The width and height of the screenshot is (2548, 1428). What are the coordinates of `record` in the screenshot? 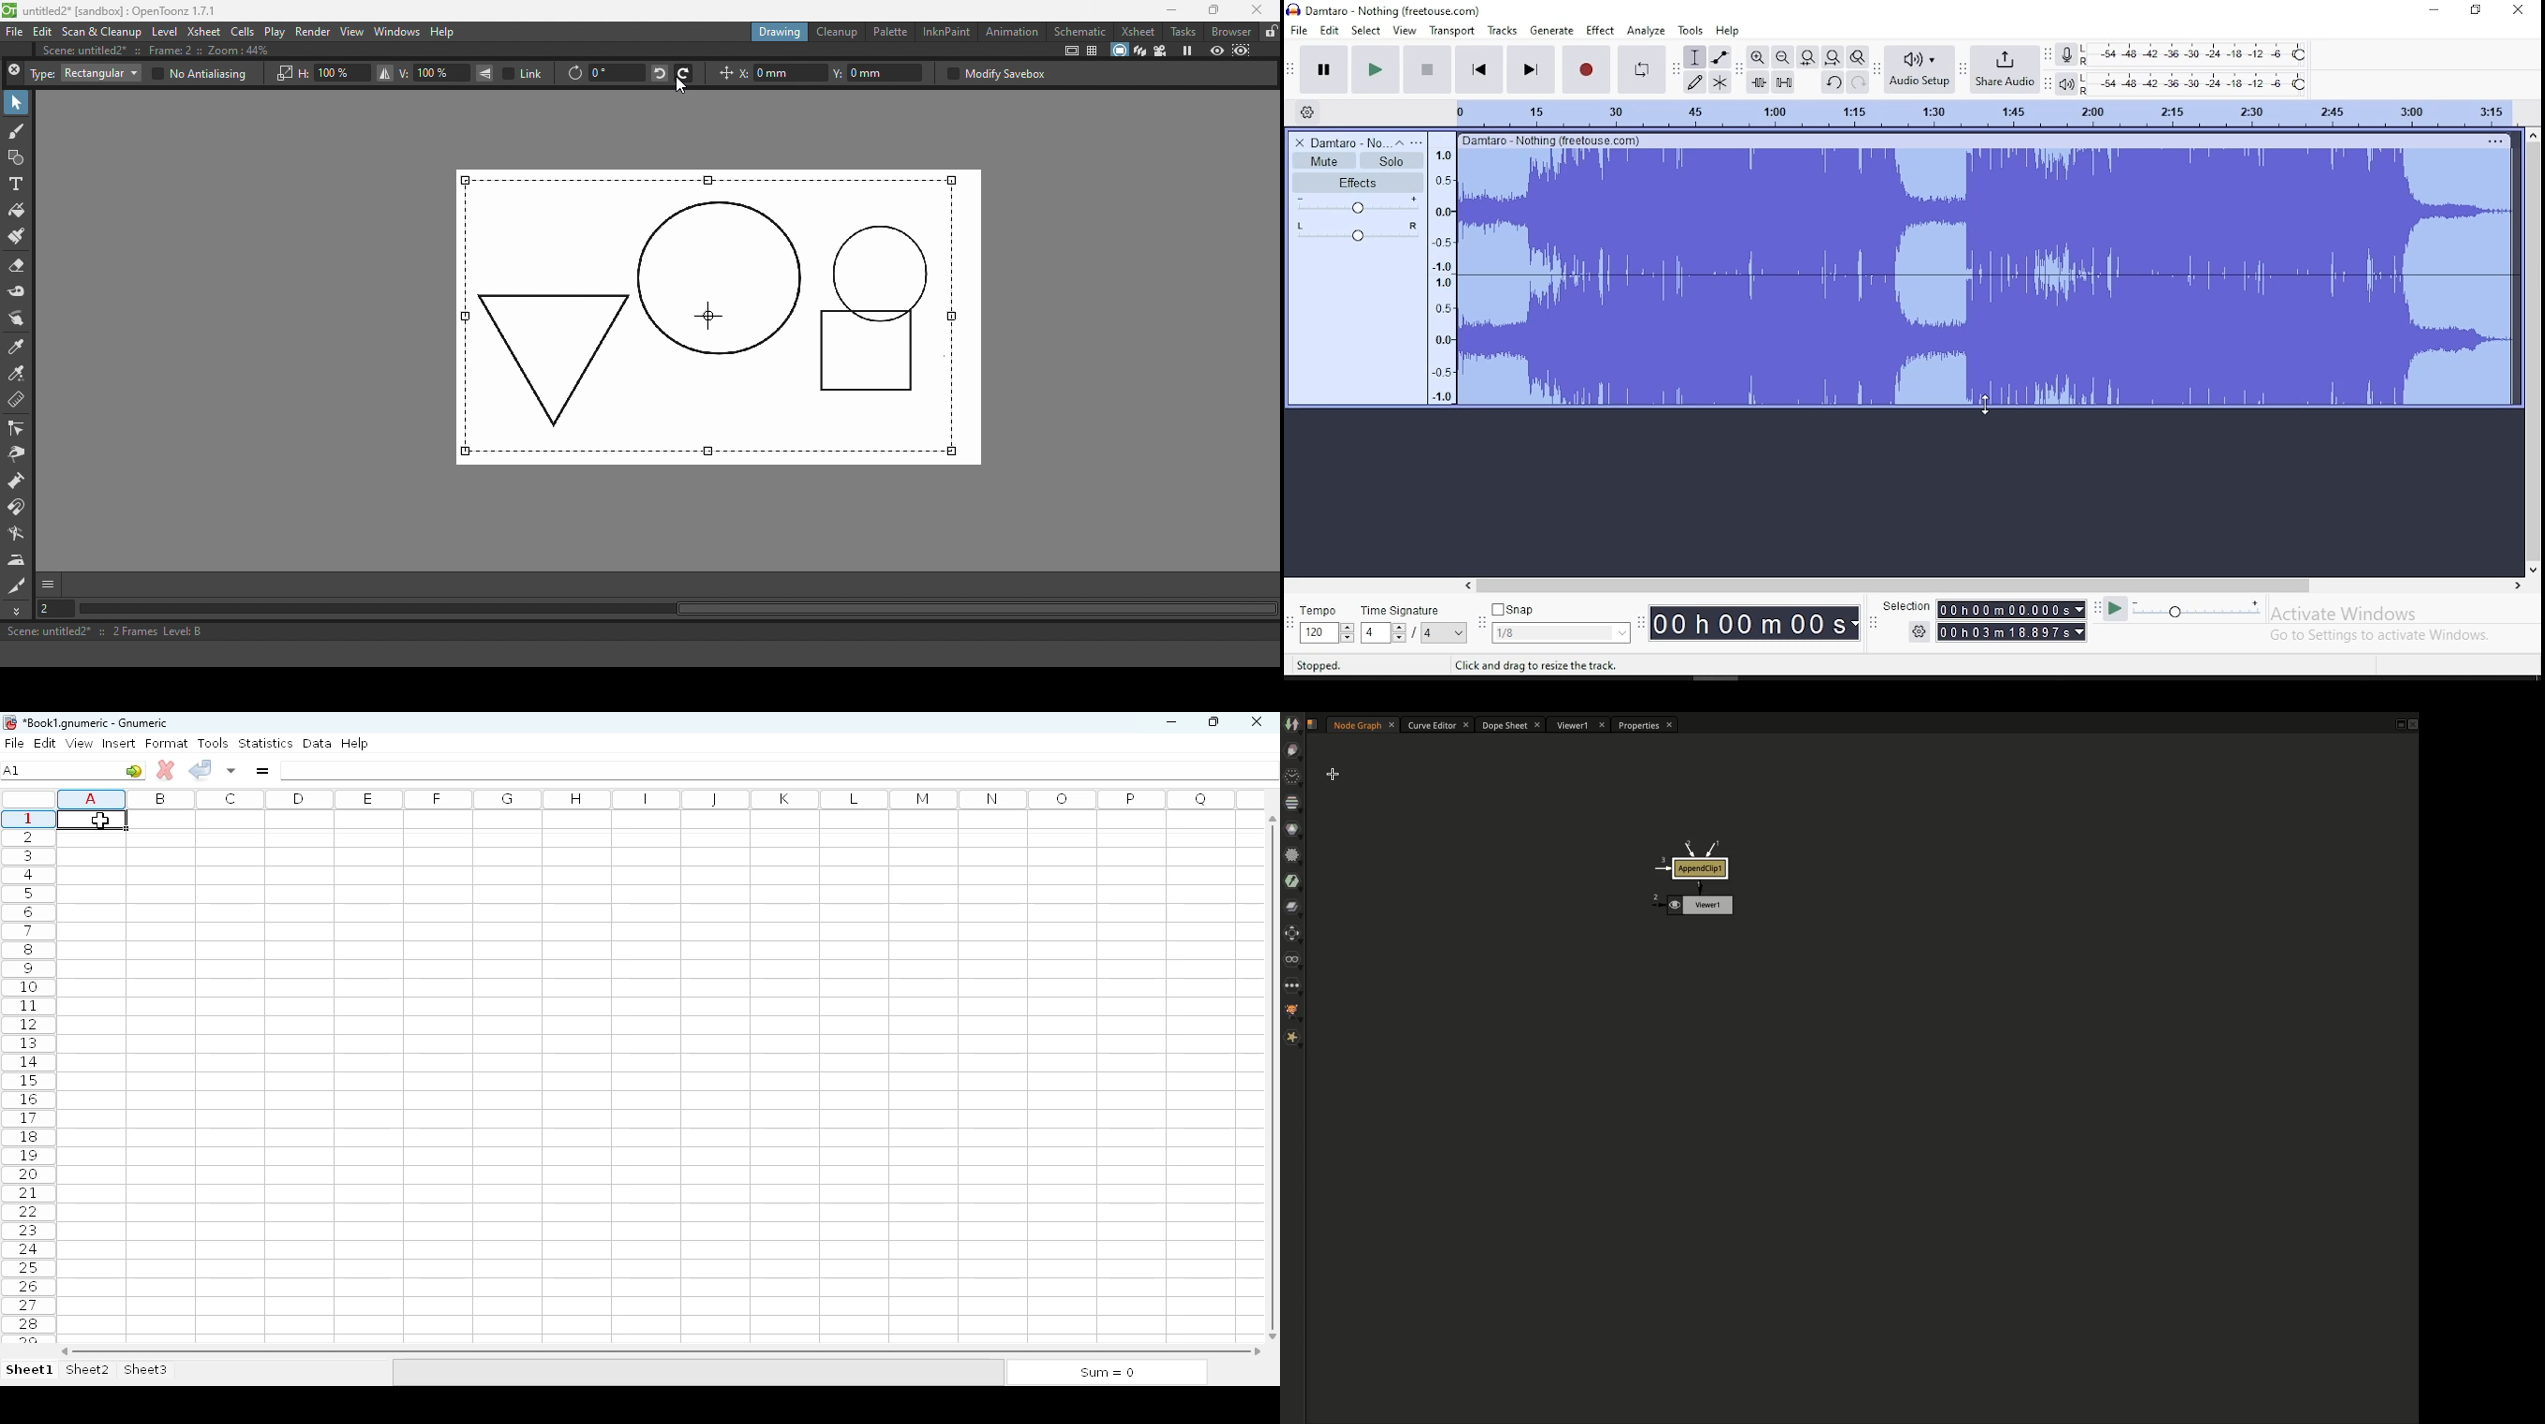 It's located at (1588, 70).